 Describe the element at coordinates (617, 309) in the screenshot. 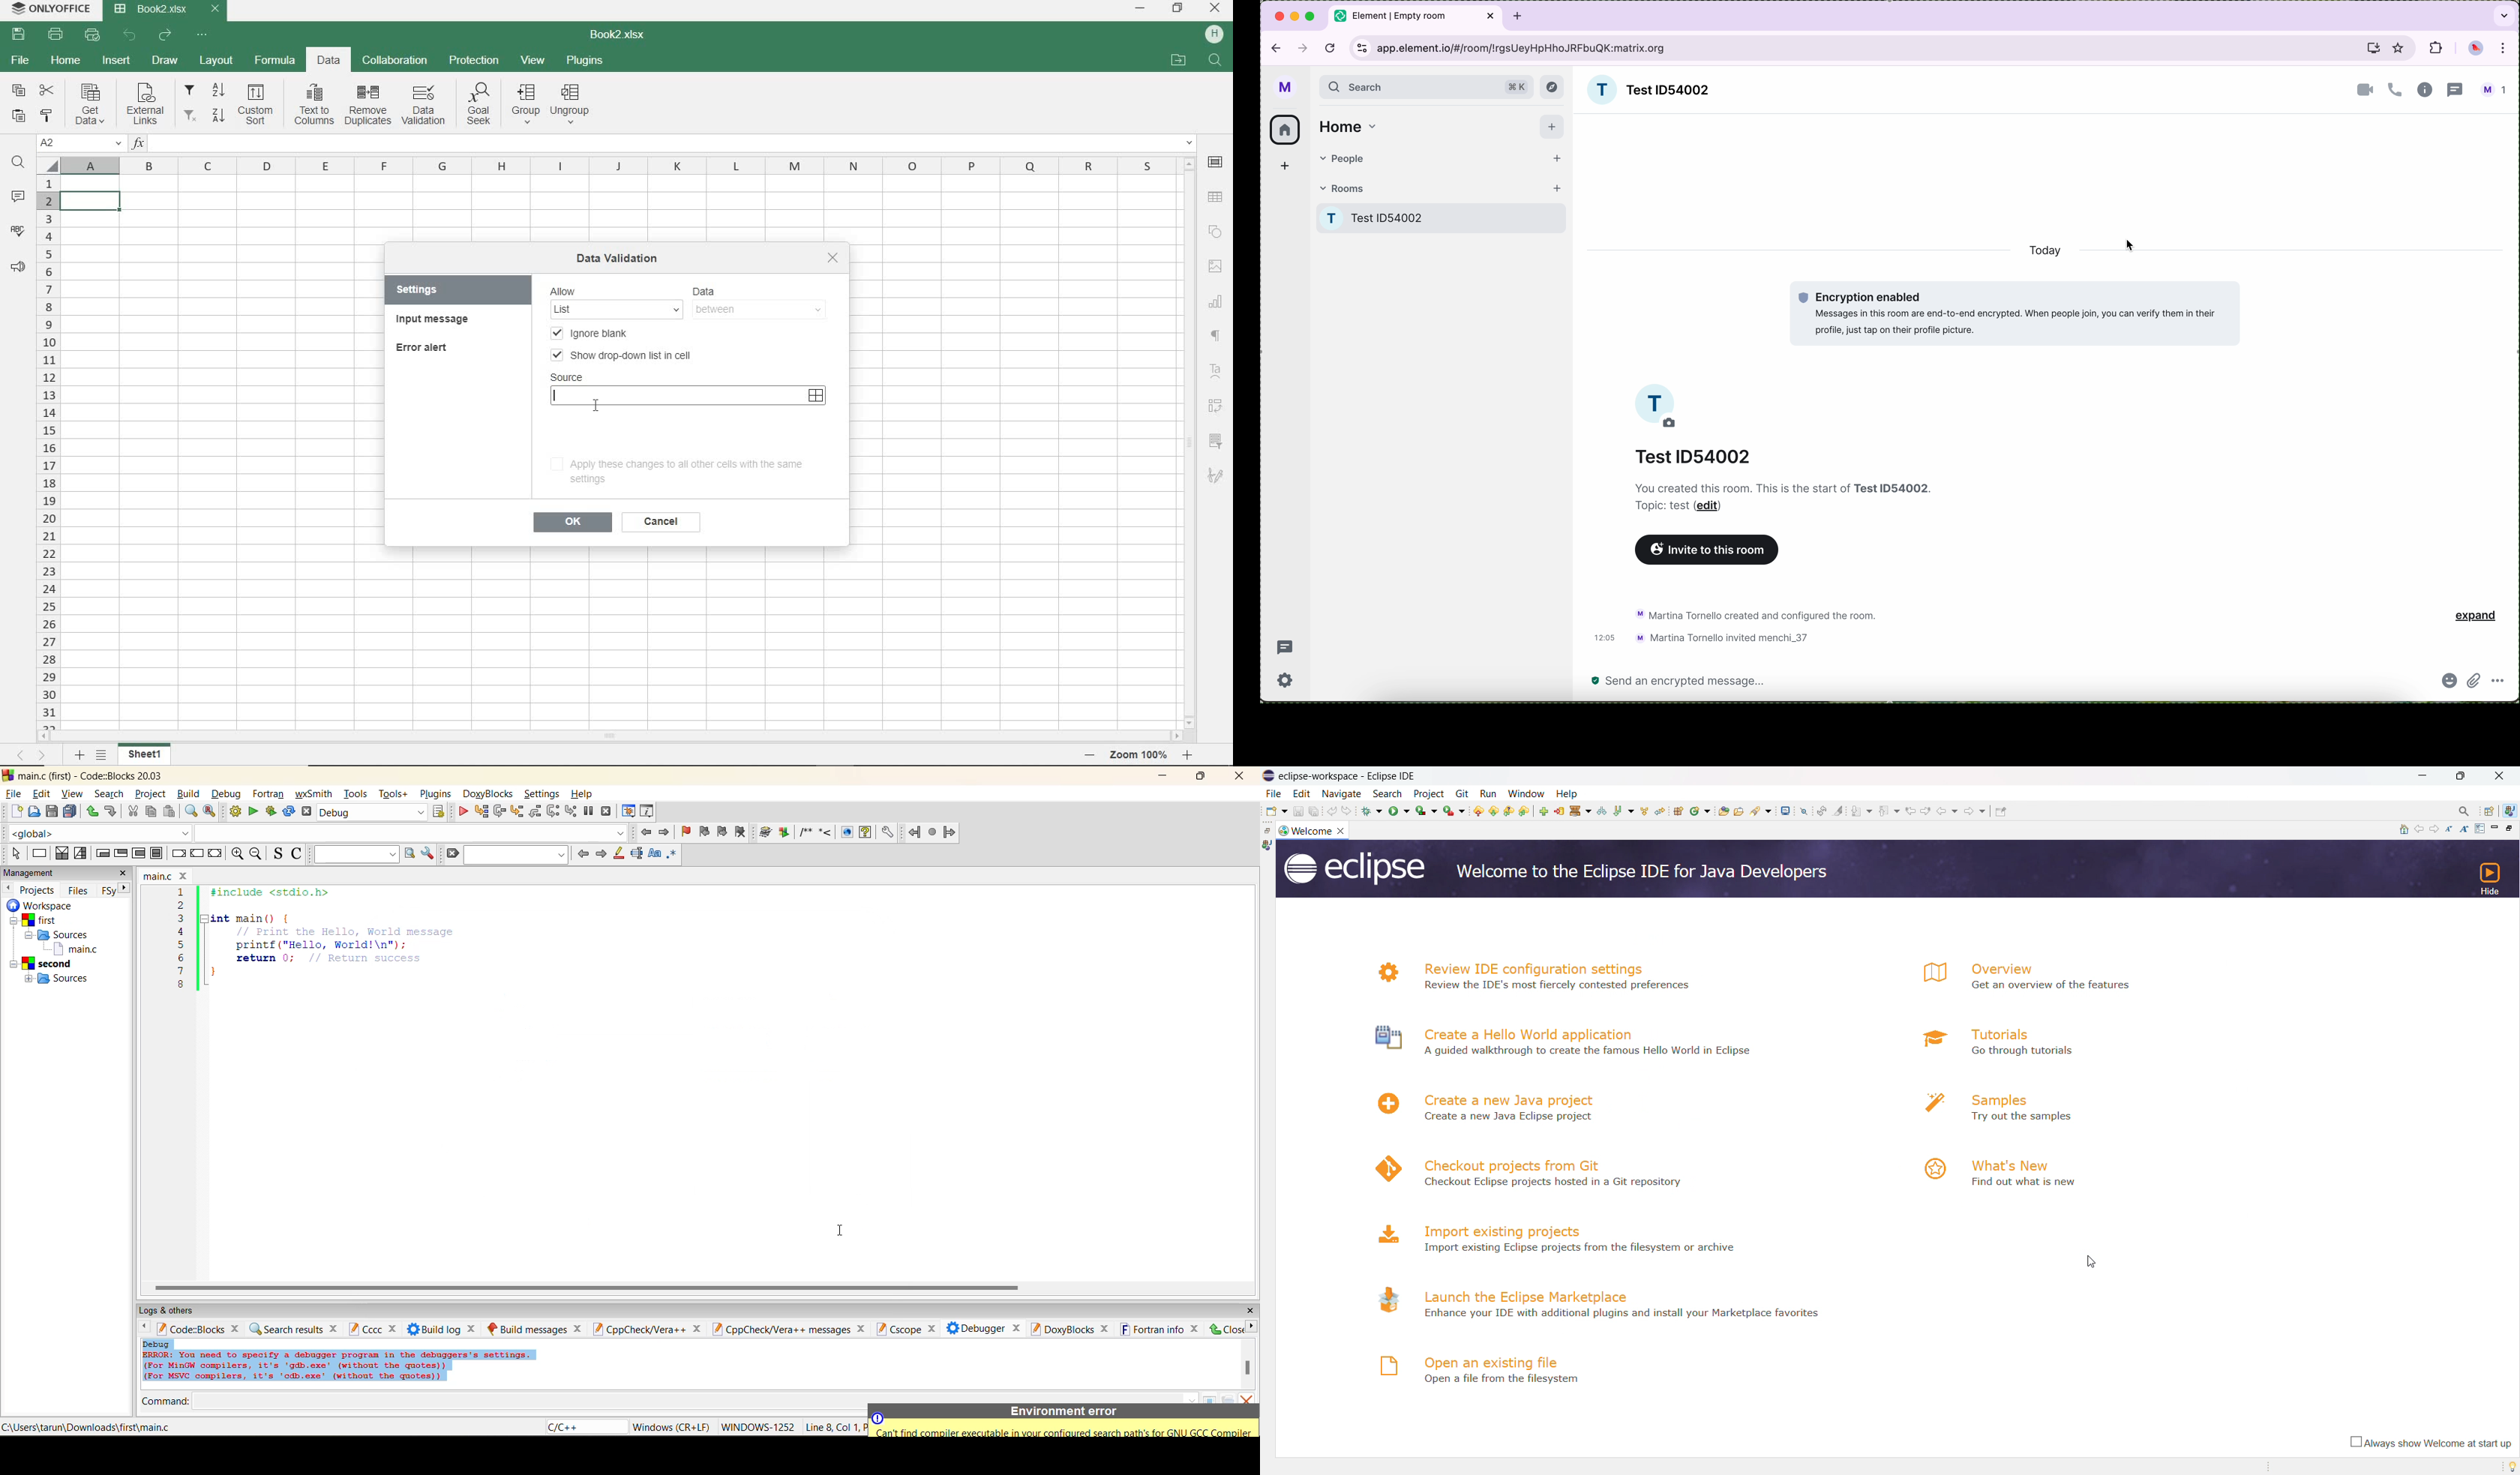

I see `ANY VALUE` at that location.